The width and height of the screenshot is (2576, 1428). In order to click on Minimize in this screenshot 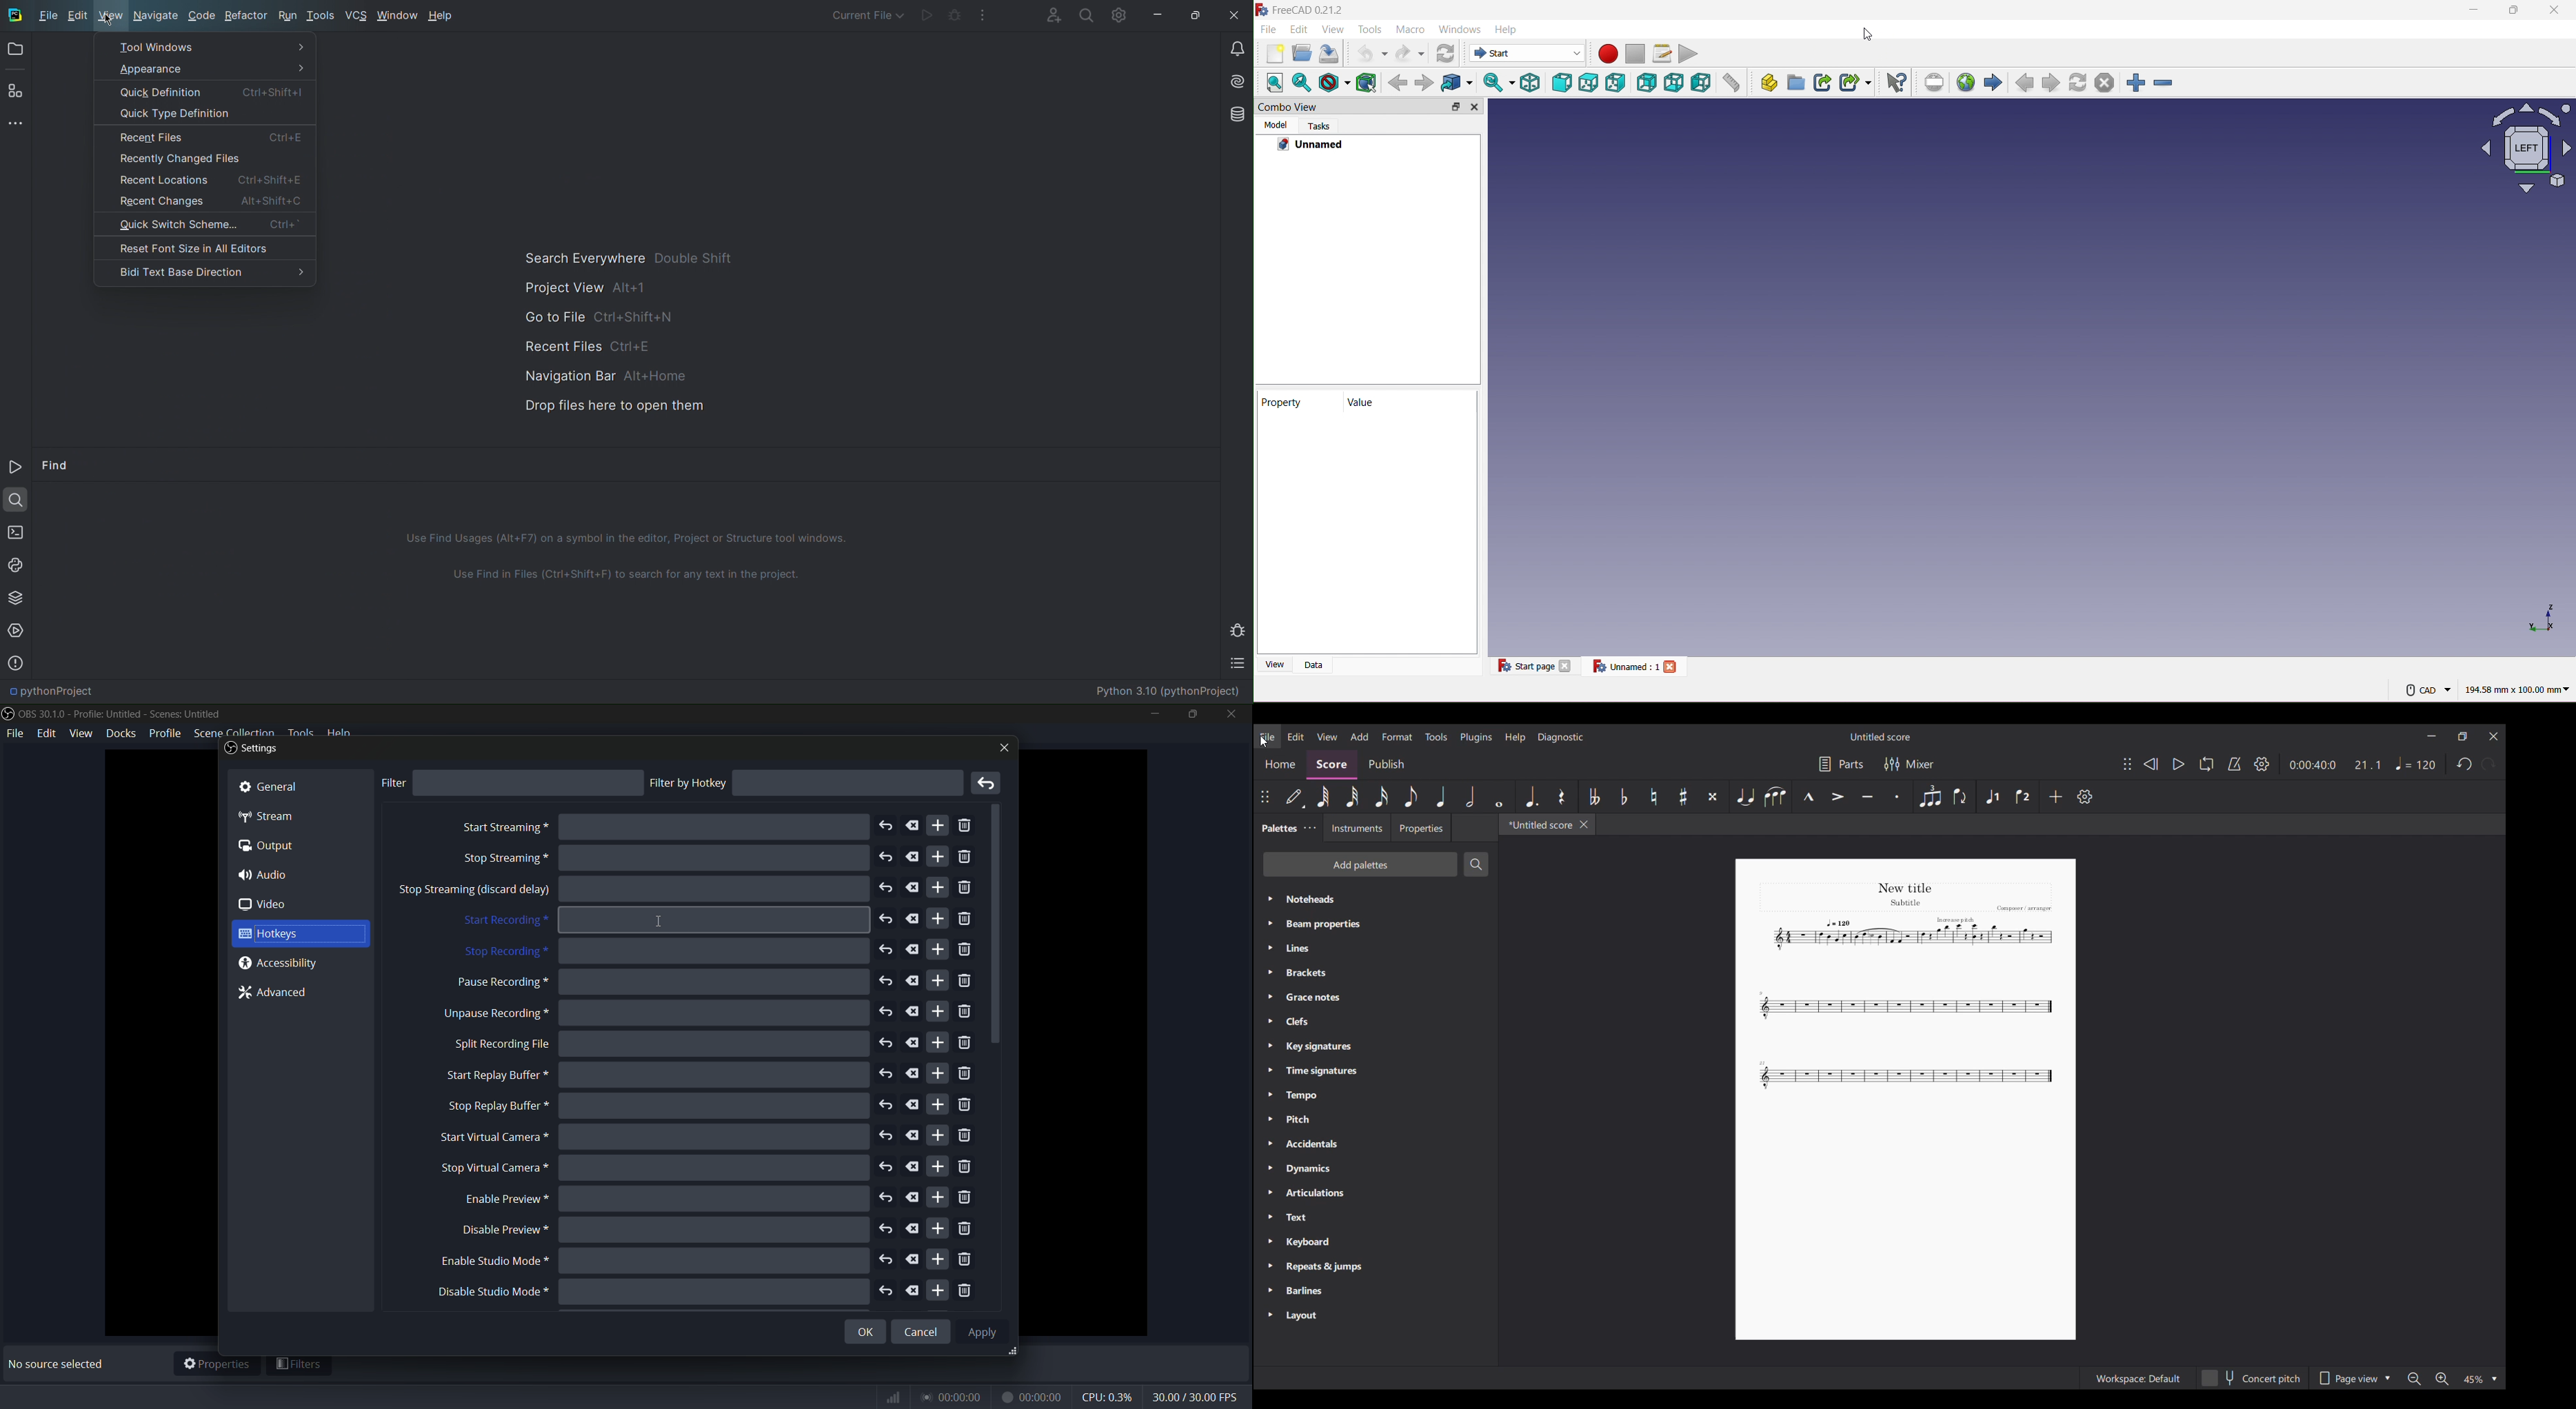, I will do `click(1205, 463)`.